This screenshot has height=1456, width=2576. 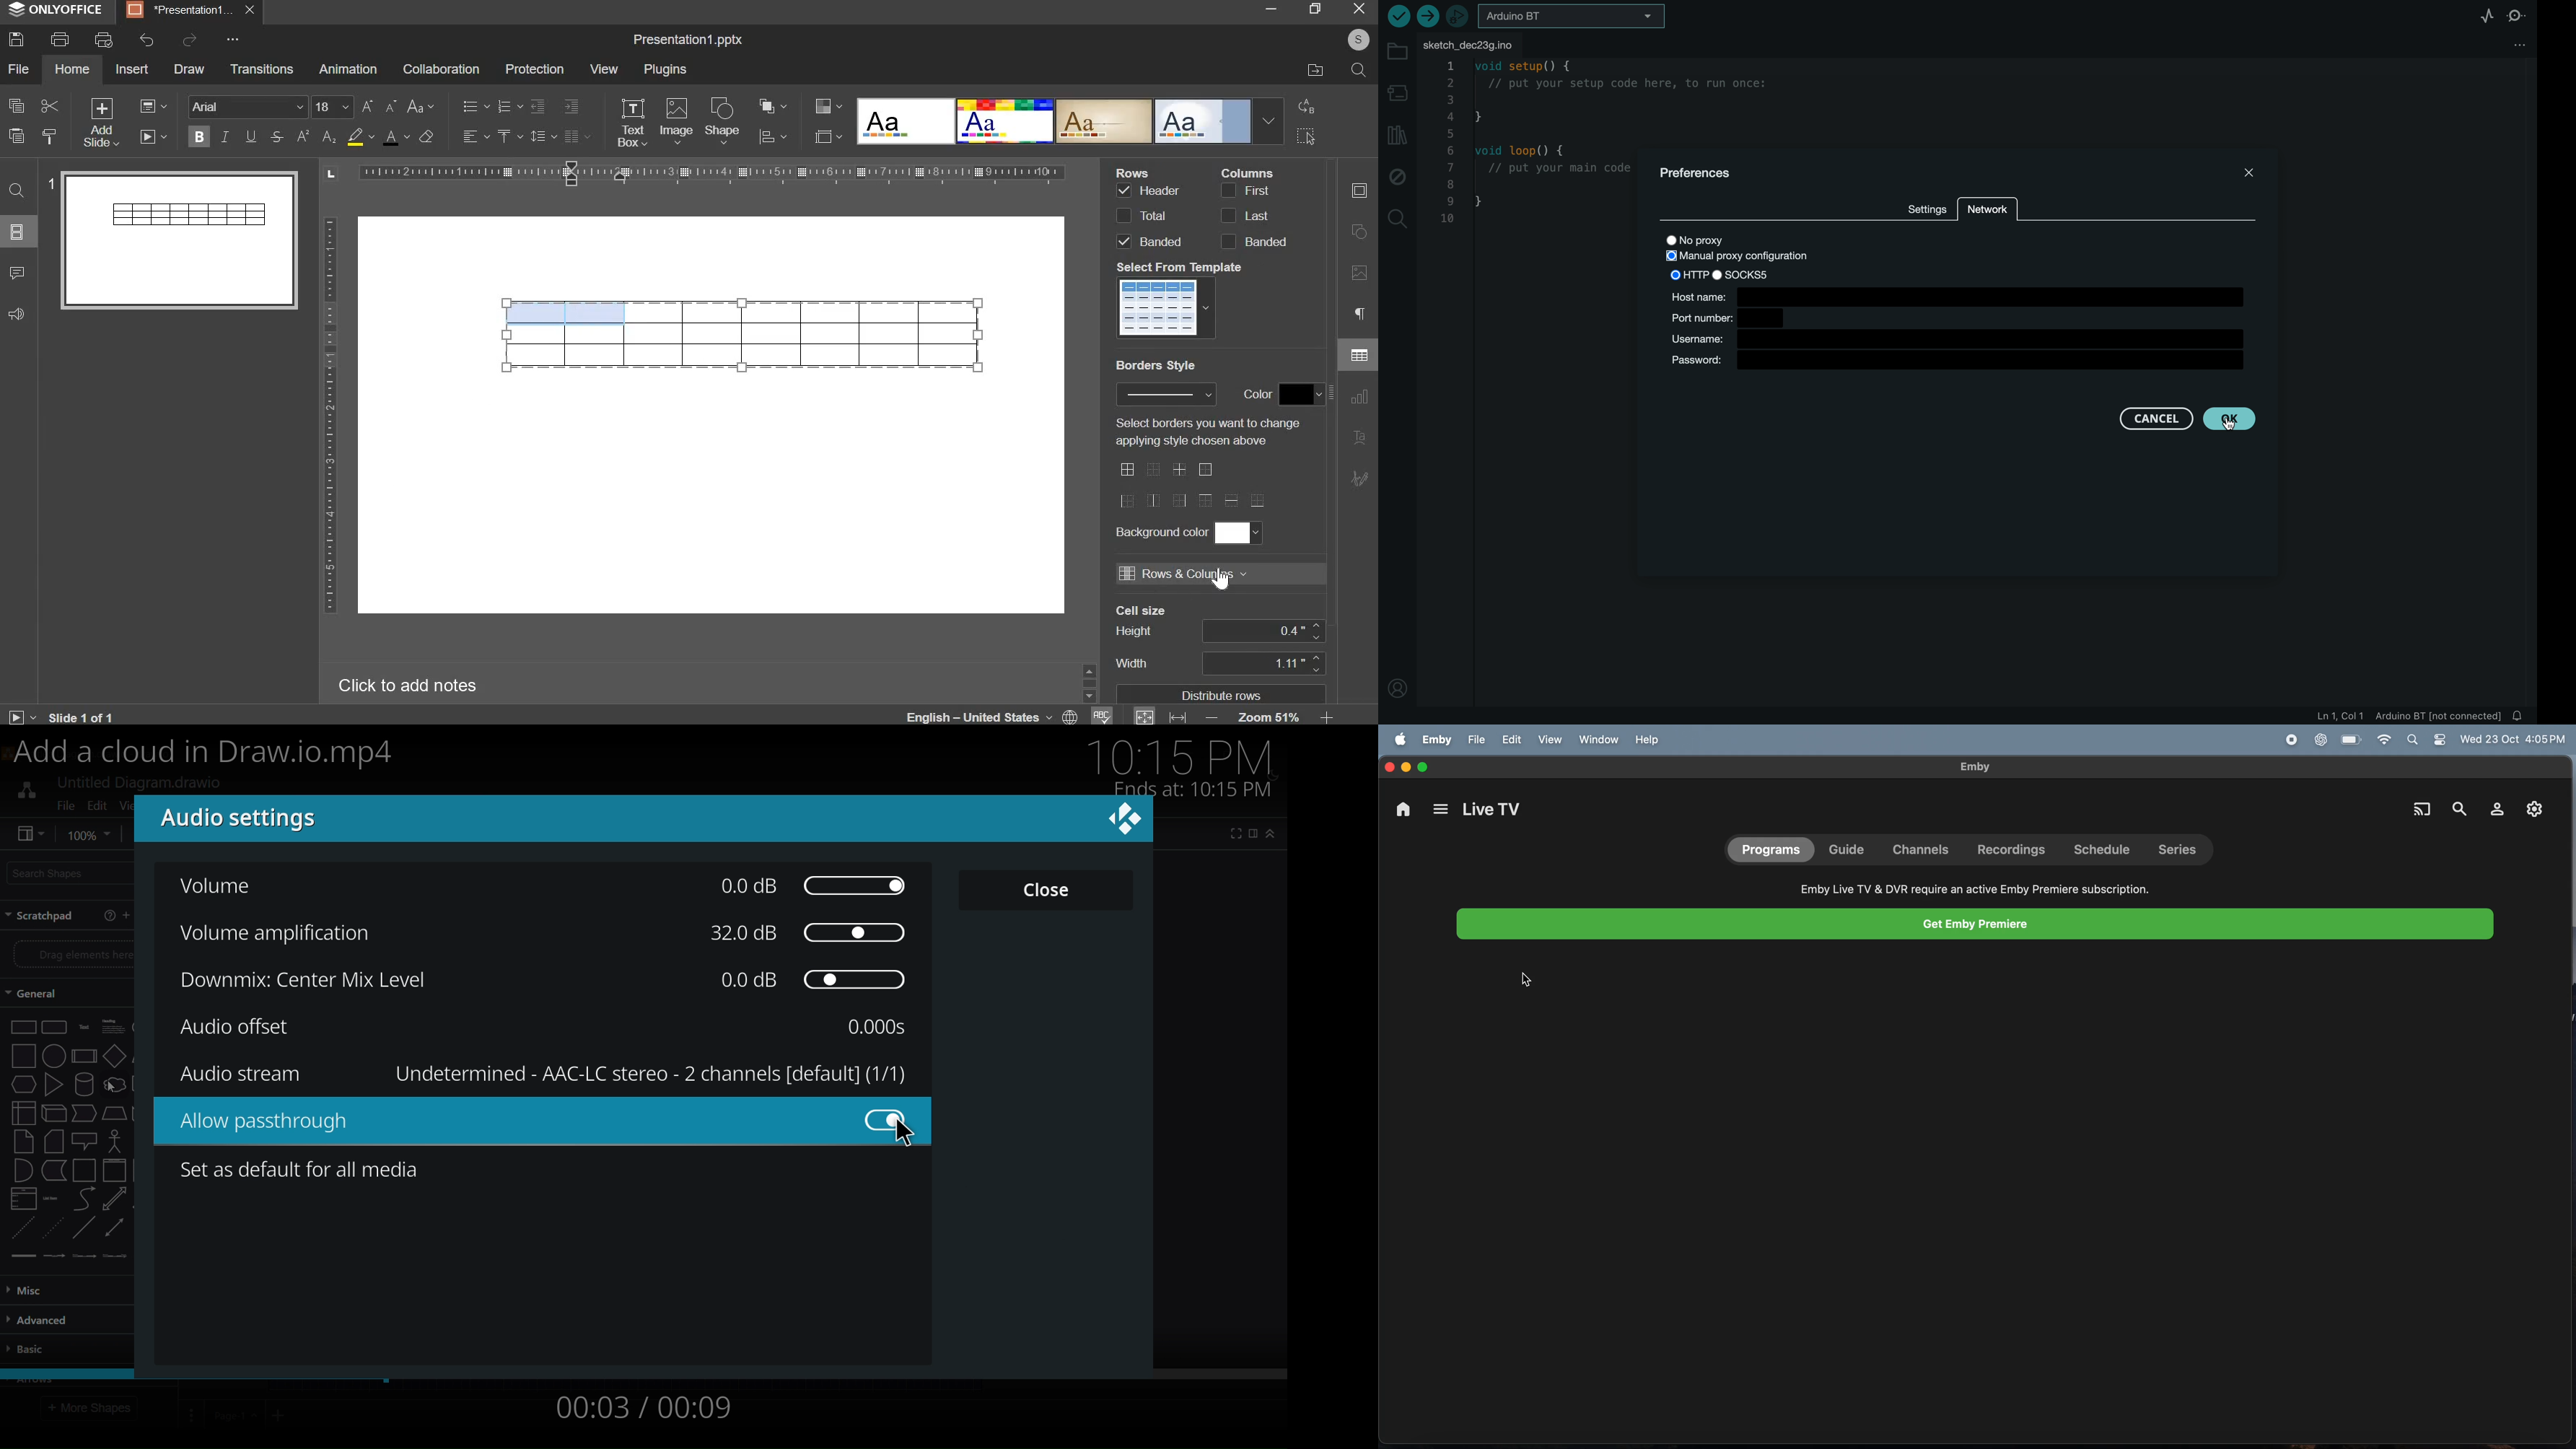 I want to click on Ends at: 10:15 PM, so click(x=1191, y=789).